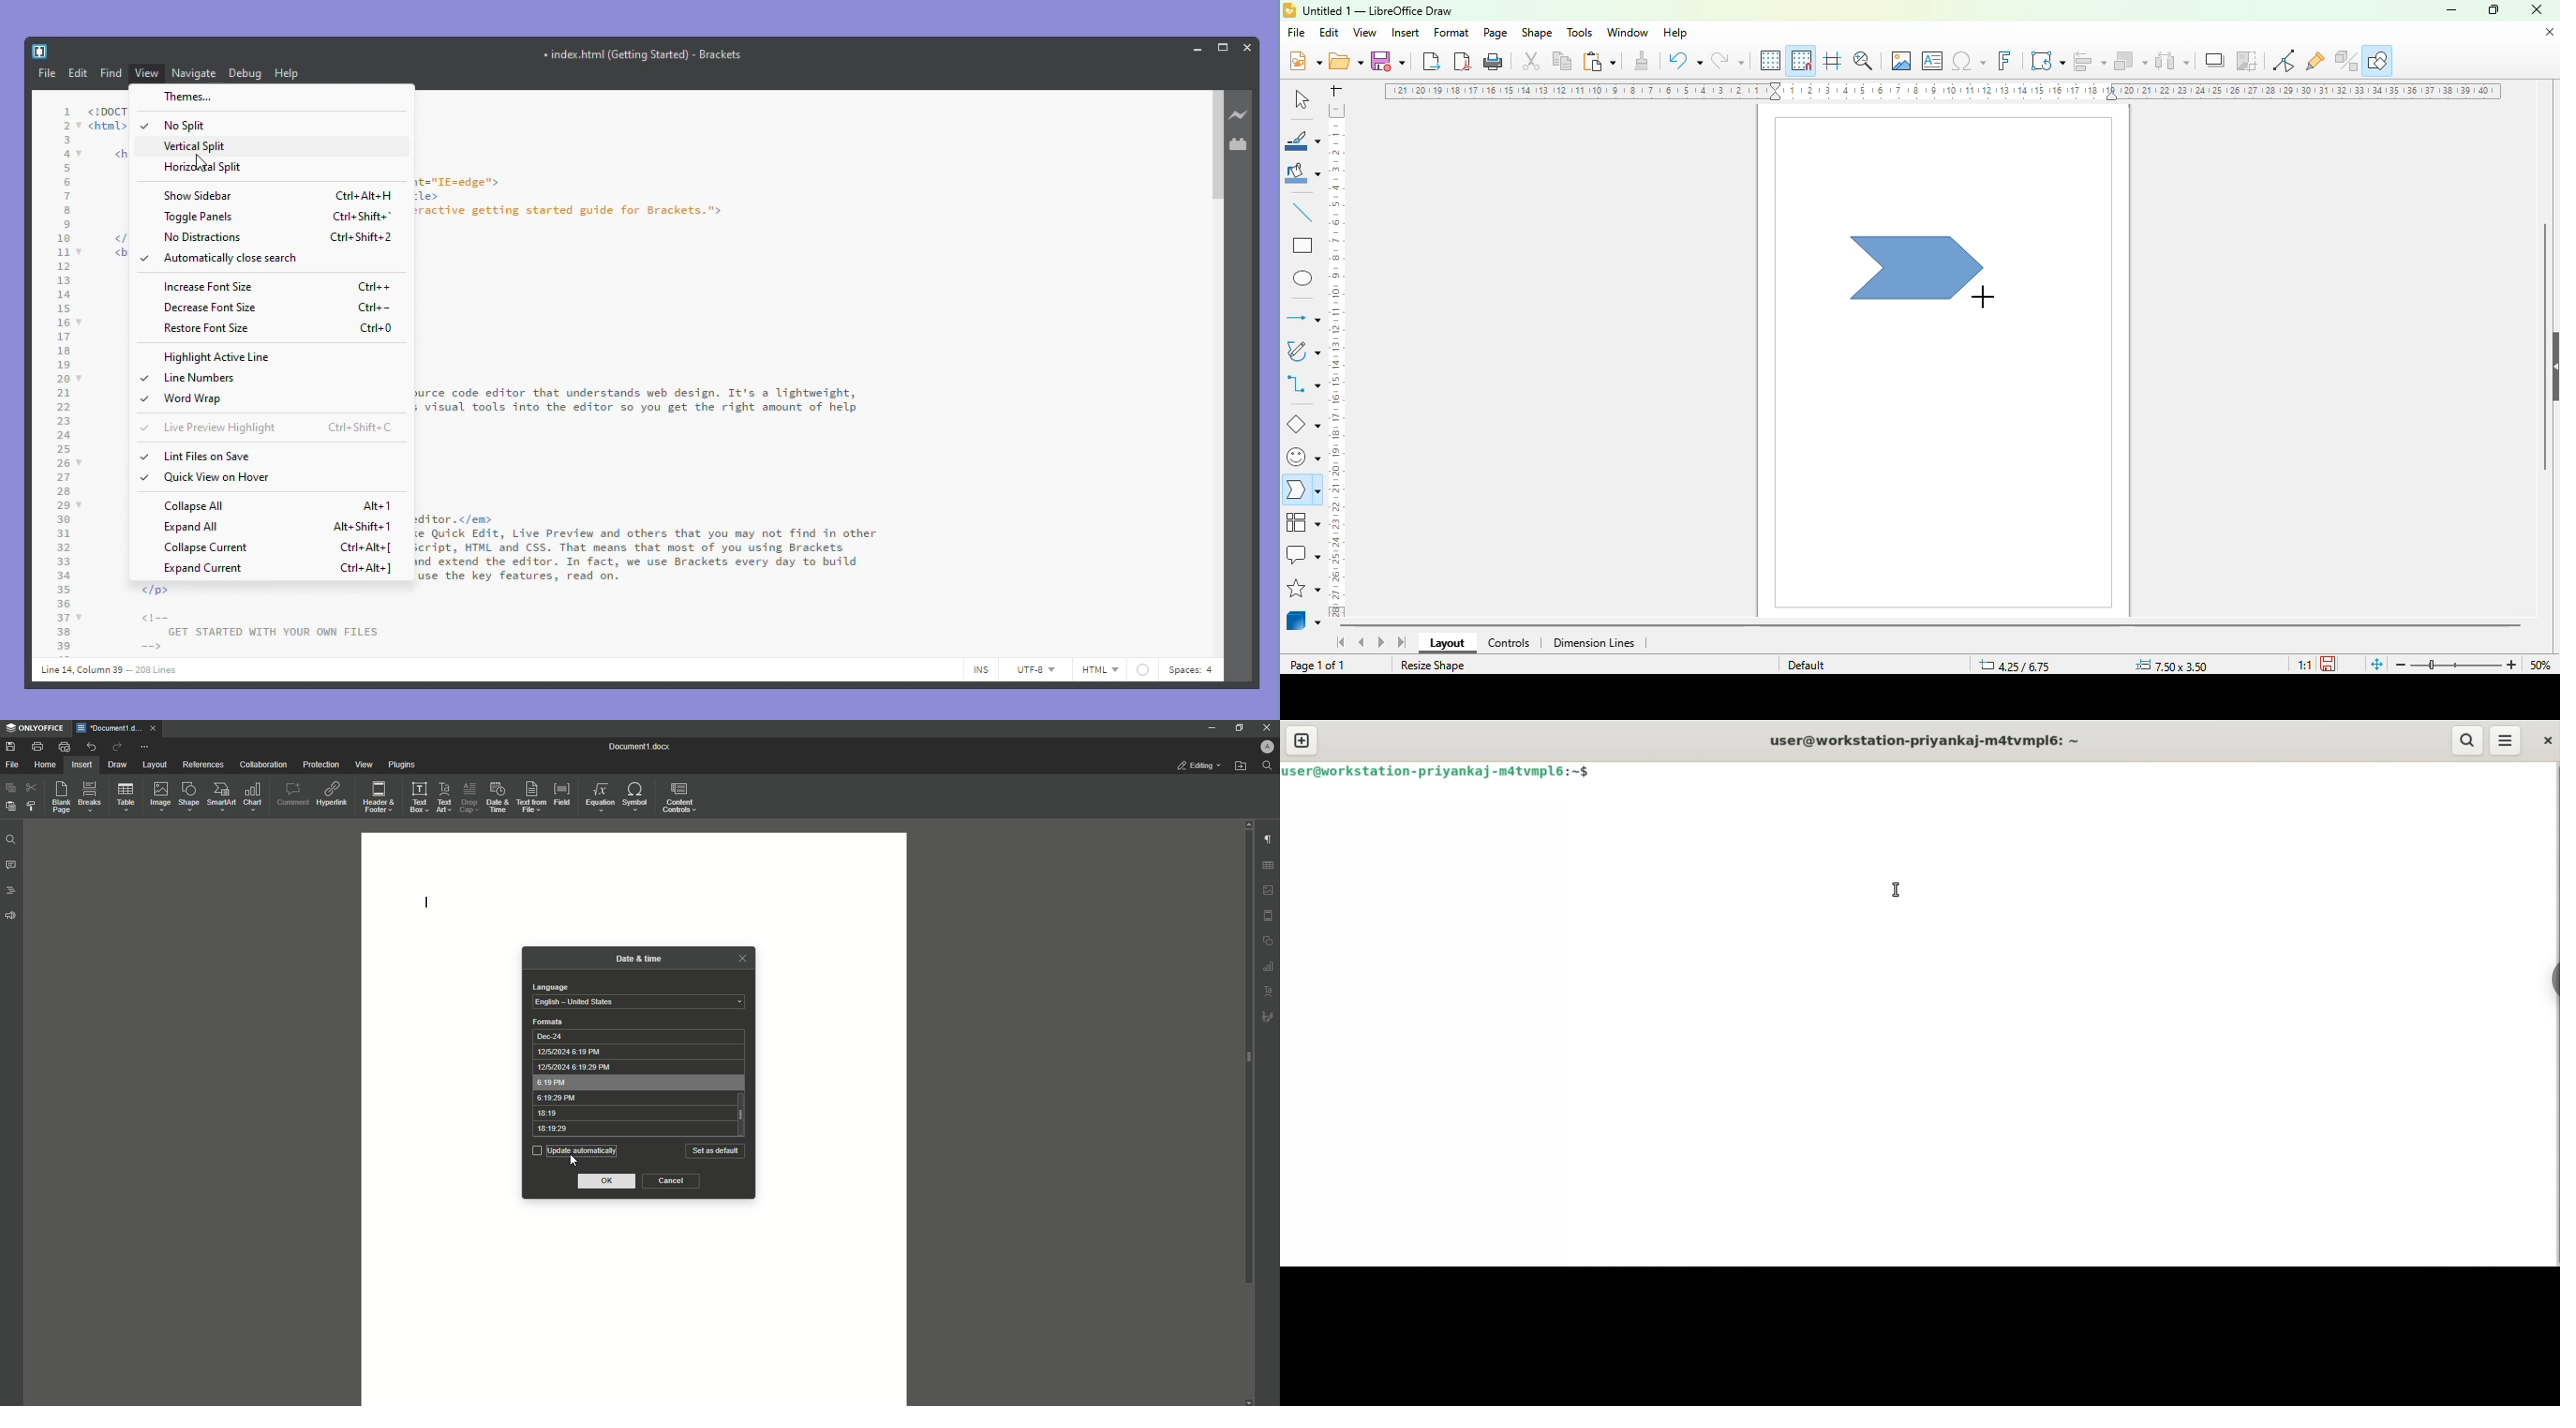  What do you see at coordinates (108, 728) in the screenshot?
I see `*Document1.docx` at bounding box center [108, 728].